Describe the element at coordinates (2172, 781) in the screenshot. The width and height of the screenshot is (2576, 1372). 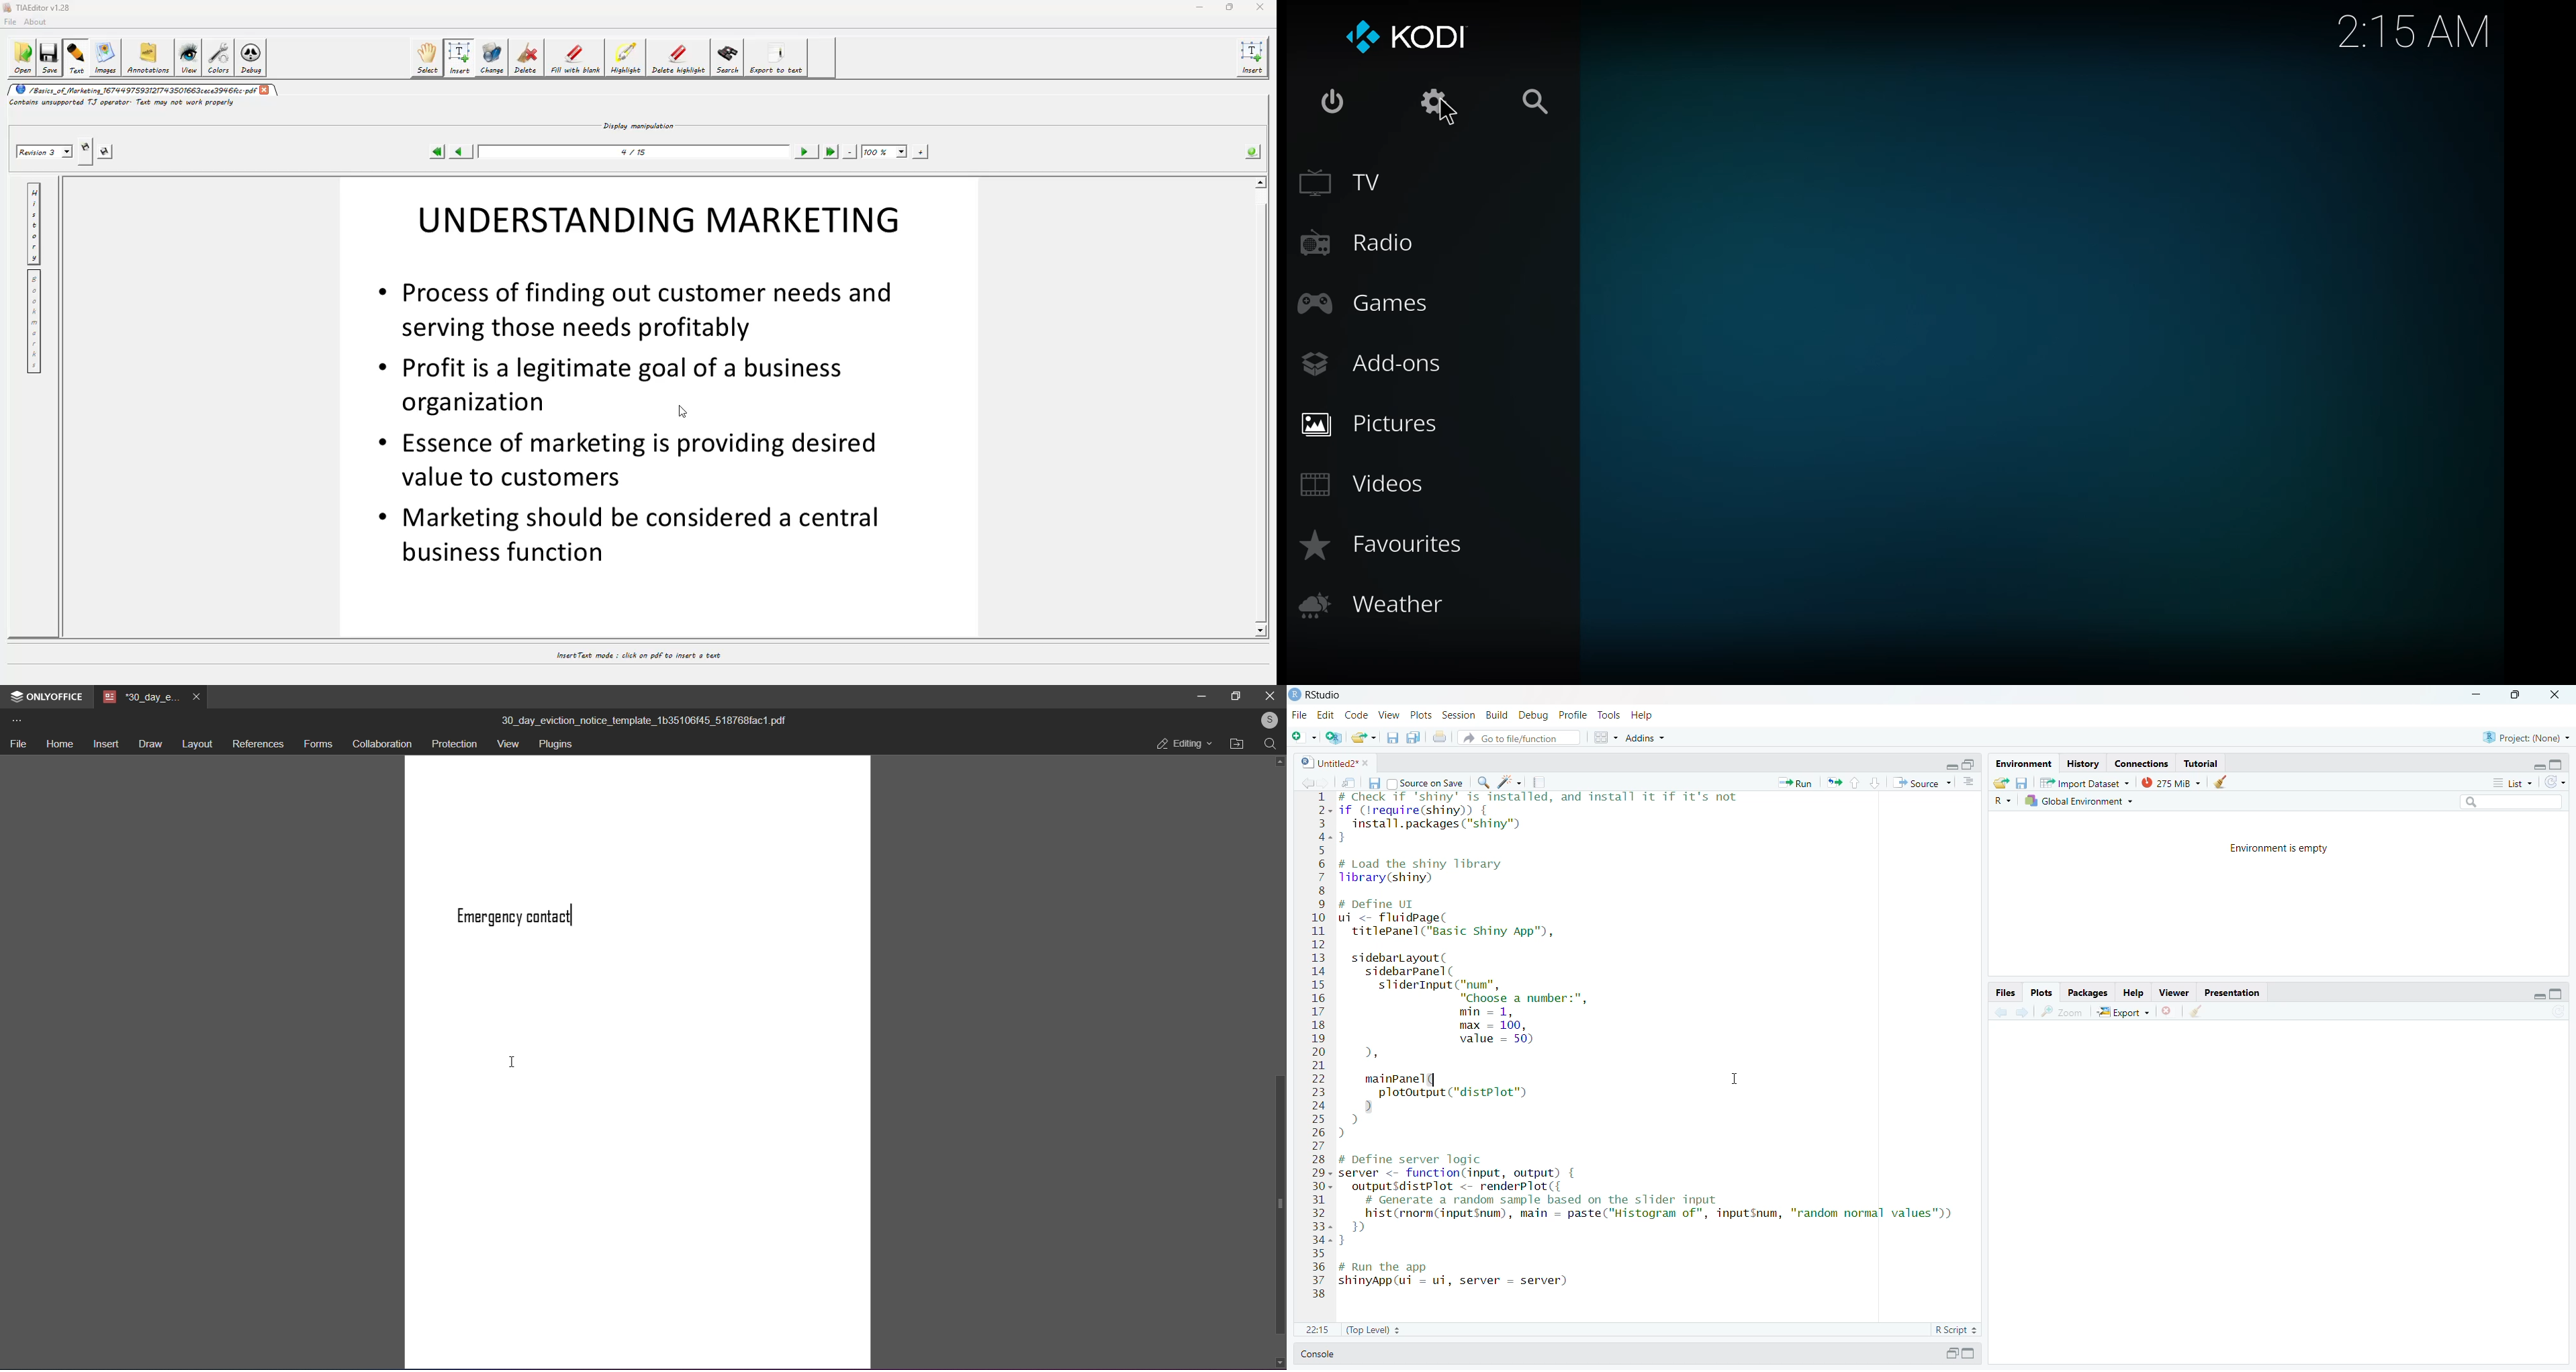
I see `275 Mib` at that location.